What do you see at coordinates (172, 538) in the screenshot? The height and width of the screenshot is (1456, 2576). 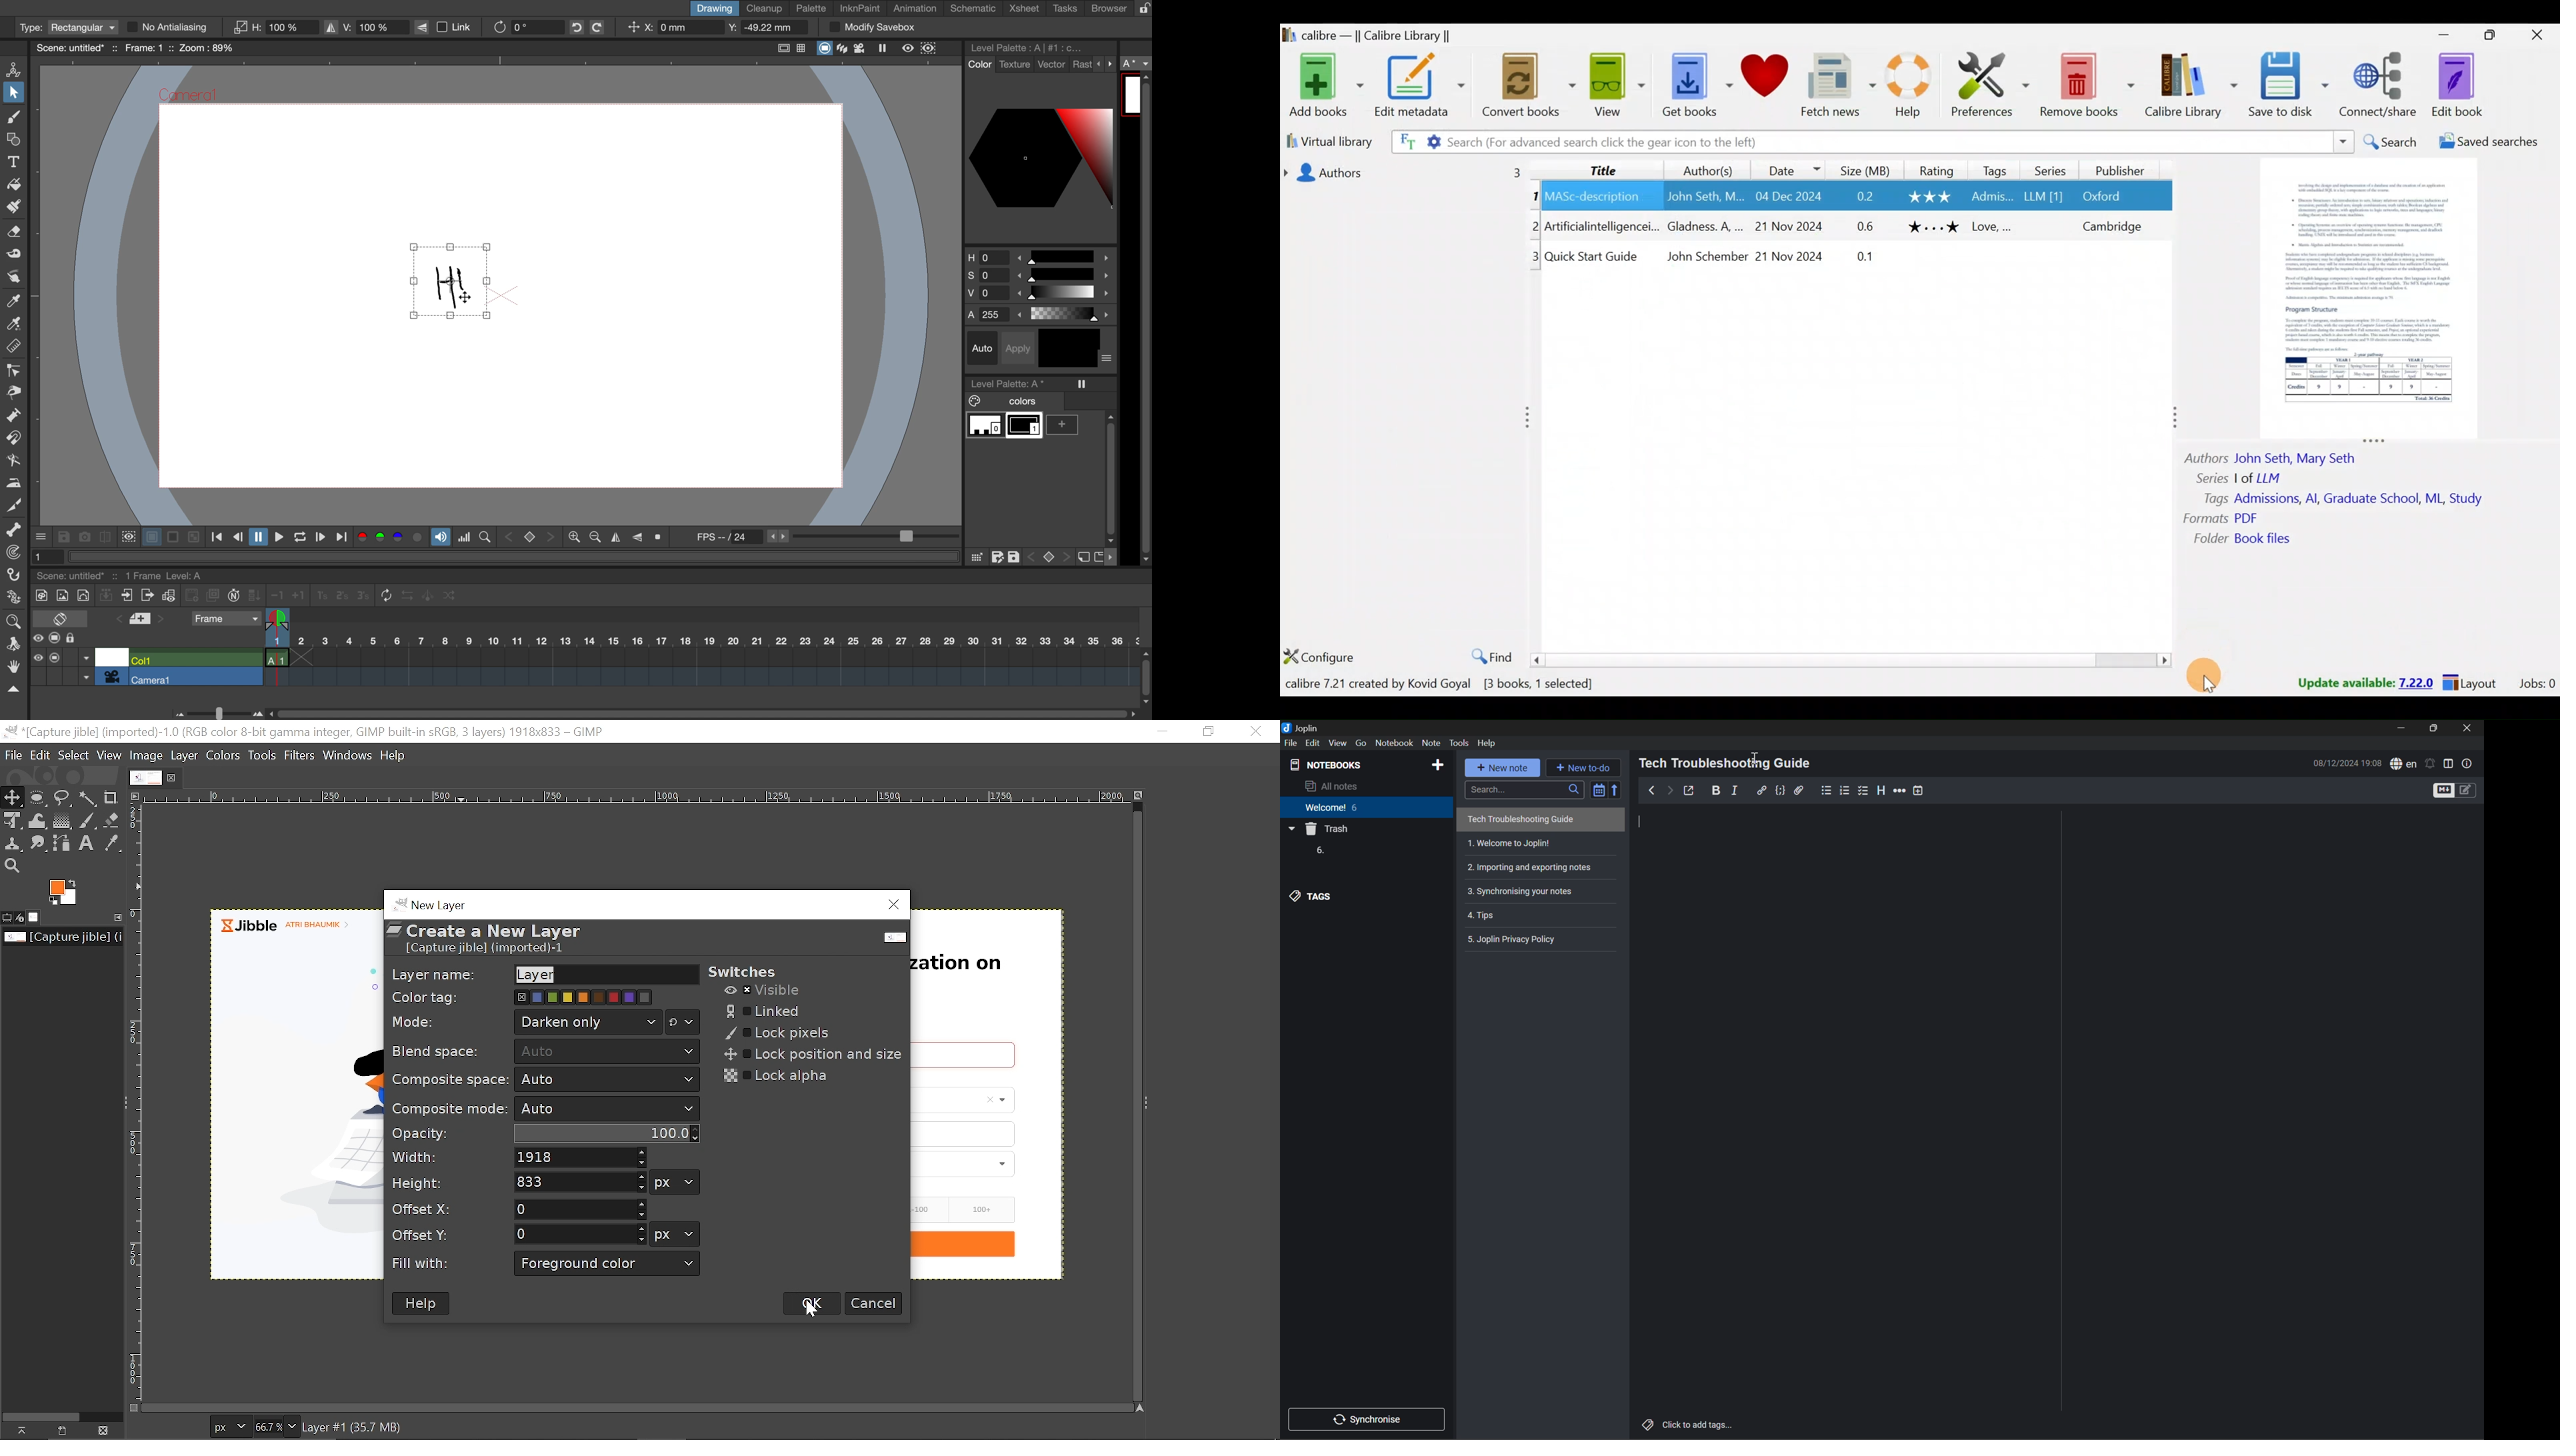 I see `black background` at bounding box center [172, 538].